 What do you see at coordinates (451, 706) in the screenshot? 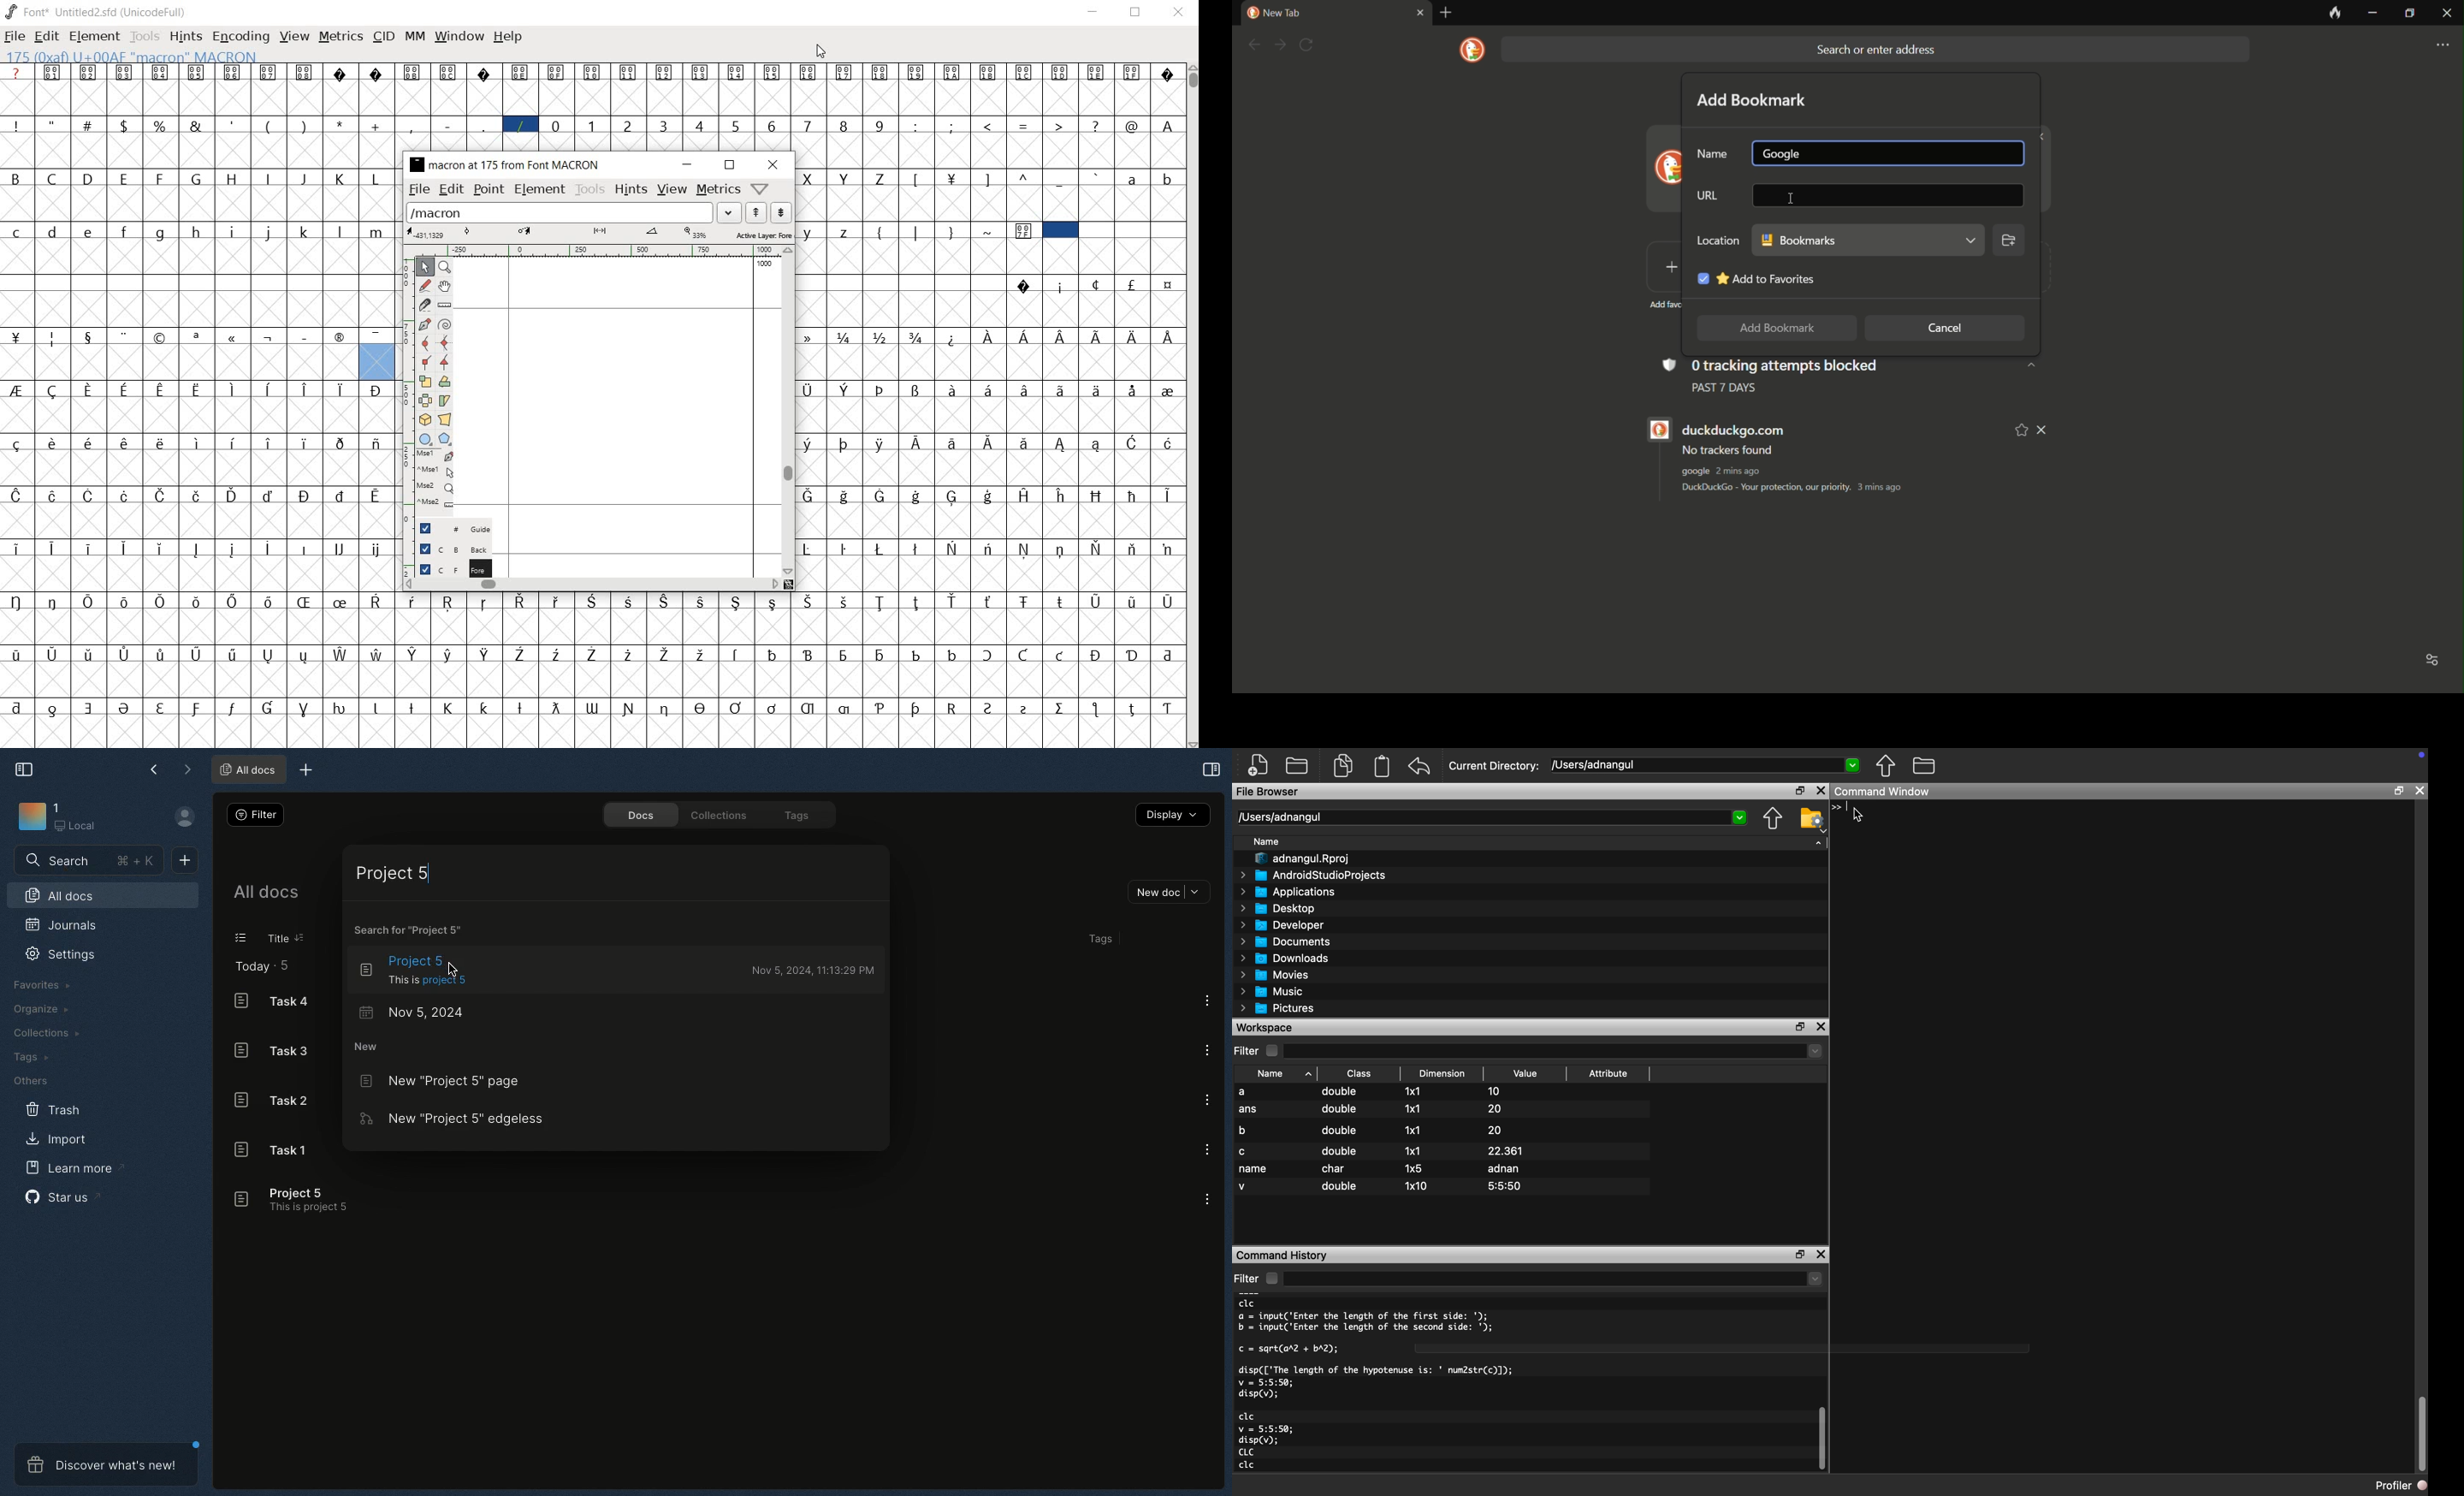
I see `Symbol` at bounding box center [451, 706].